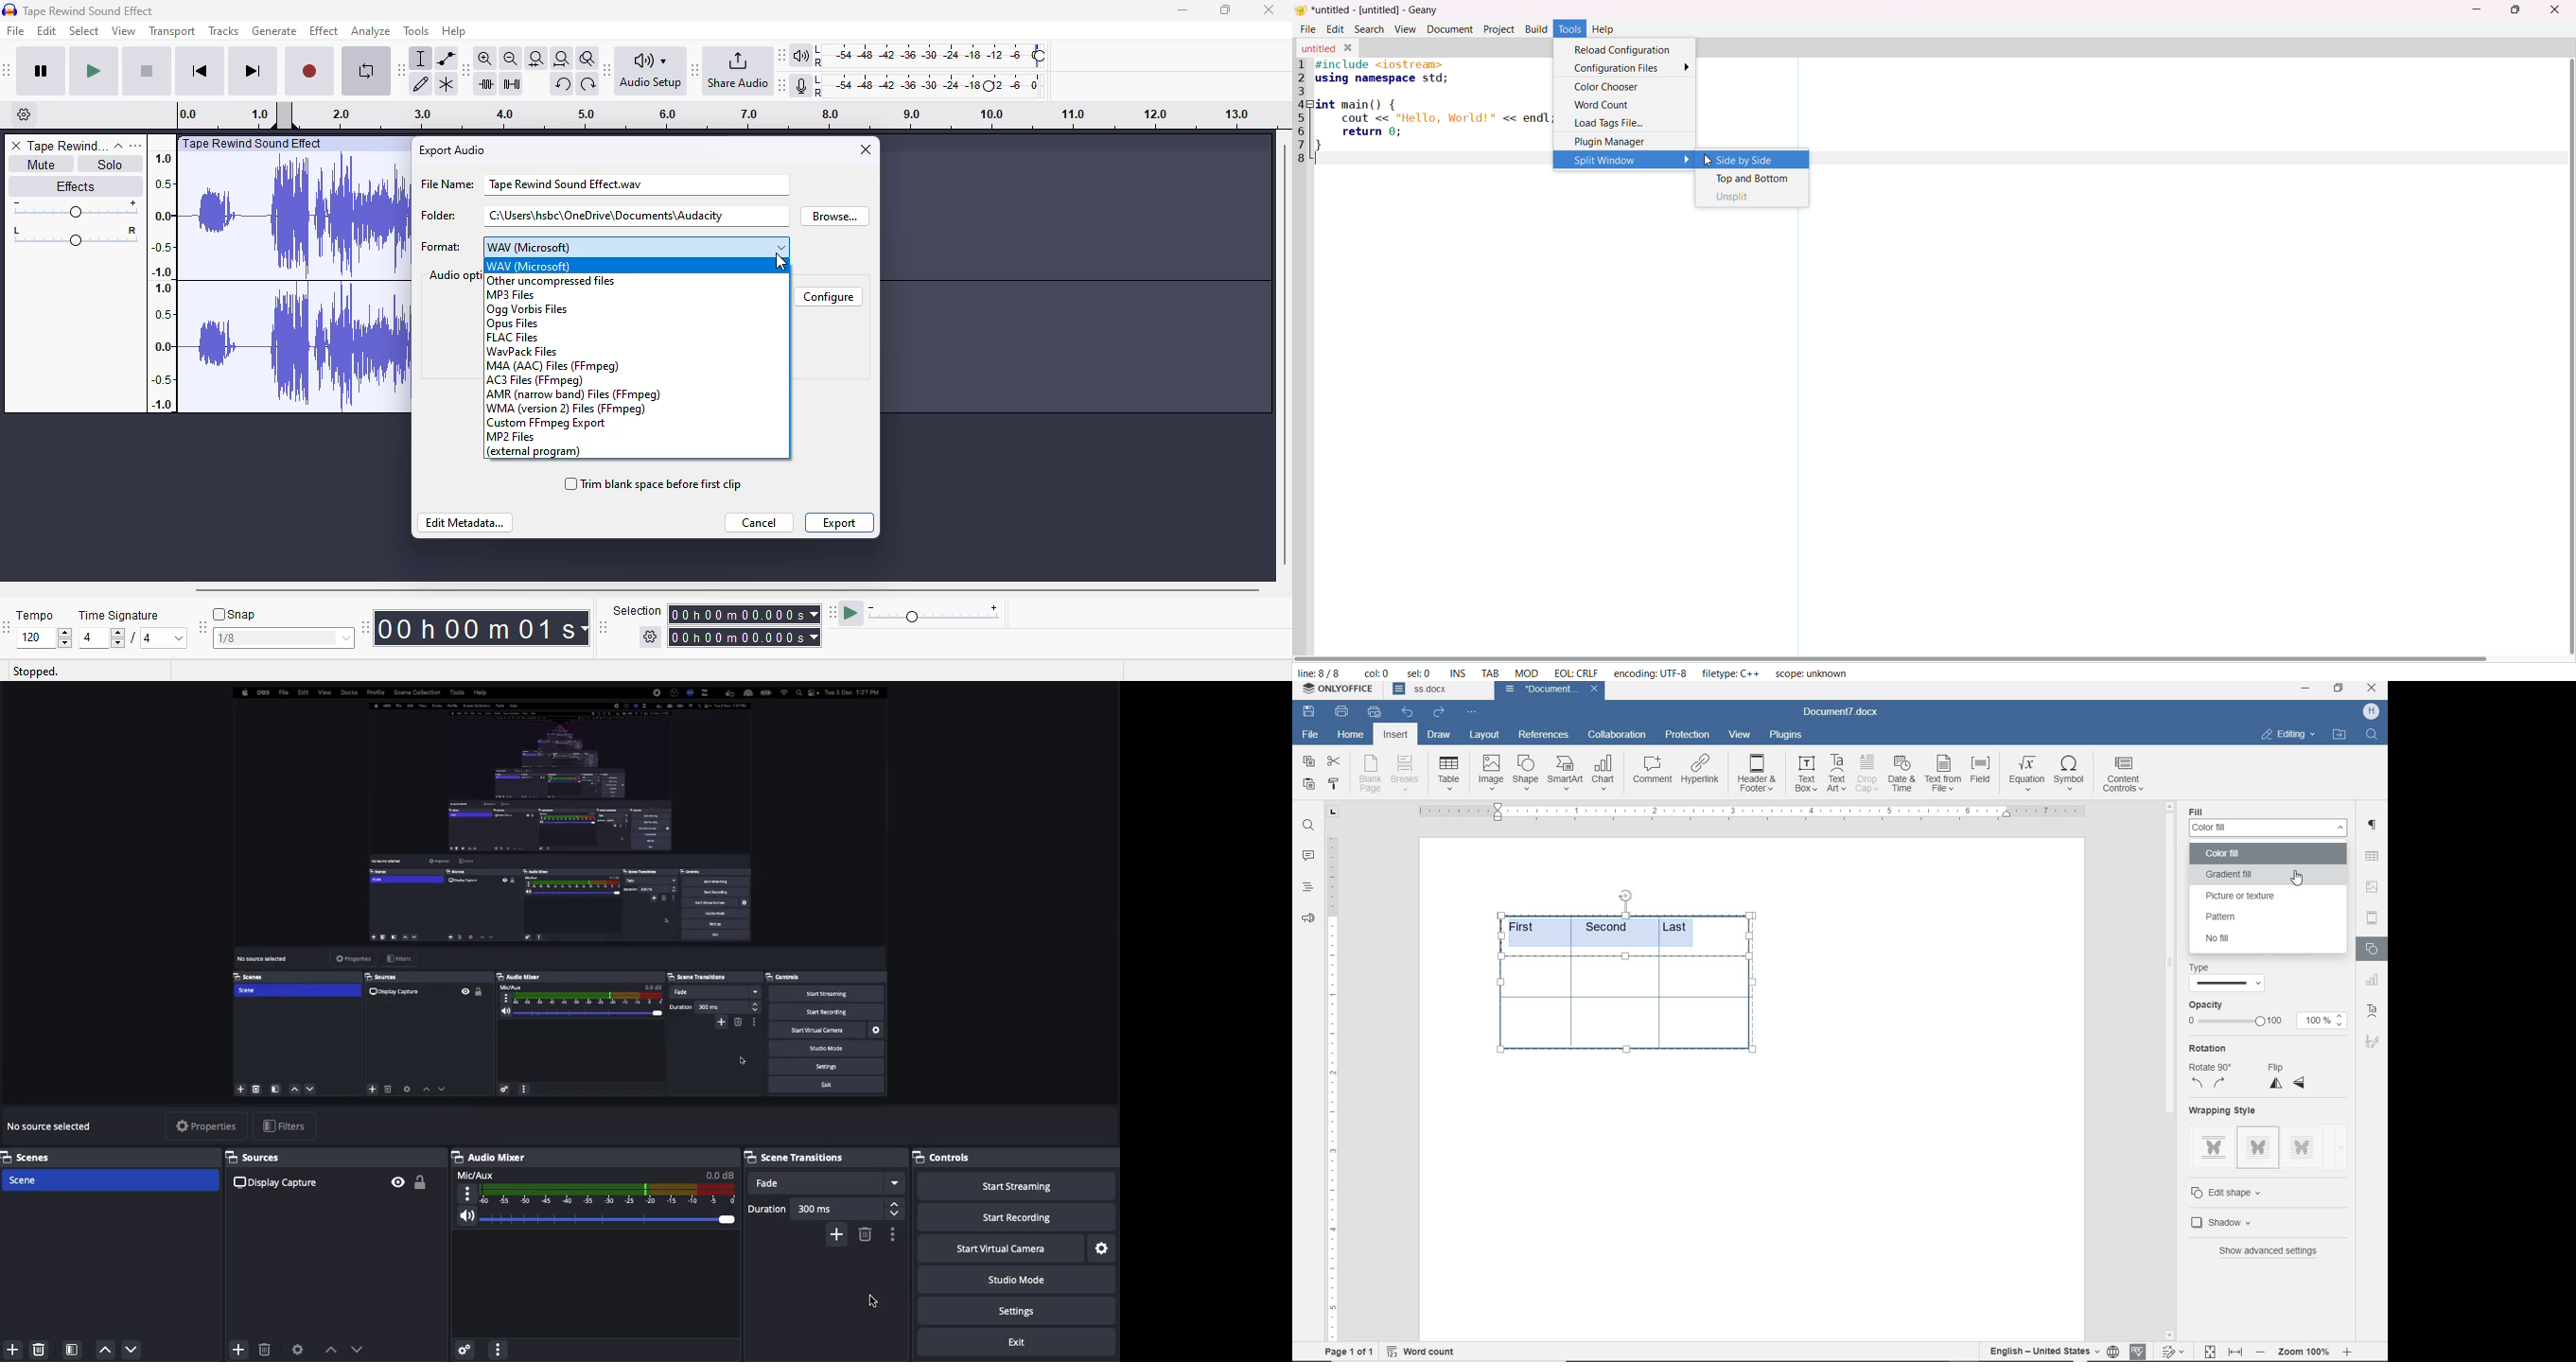 This screenshot has width=2576, height=1372. What do you see at coordinates (1309, 856) in the screenshot?
I see `comments` at bounding box center [1309, 856].